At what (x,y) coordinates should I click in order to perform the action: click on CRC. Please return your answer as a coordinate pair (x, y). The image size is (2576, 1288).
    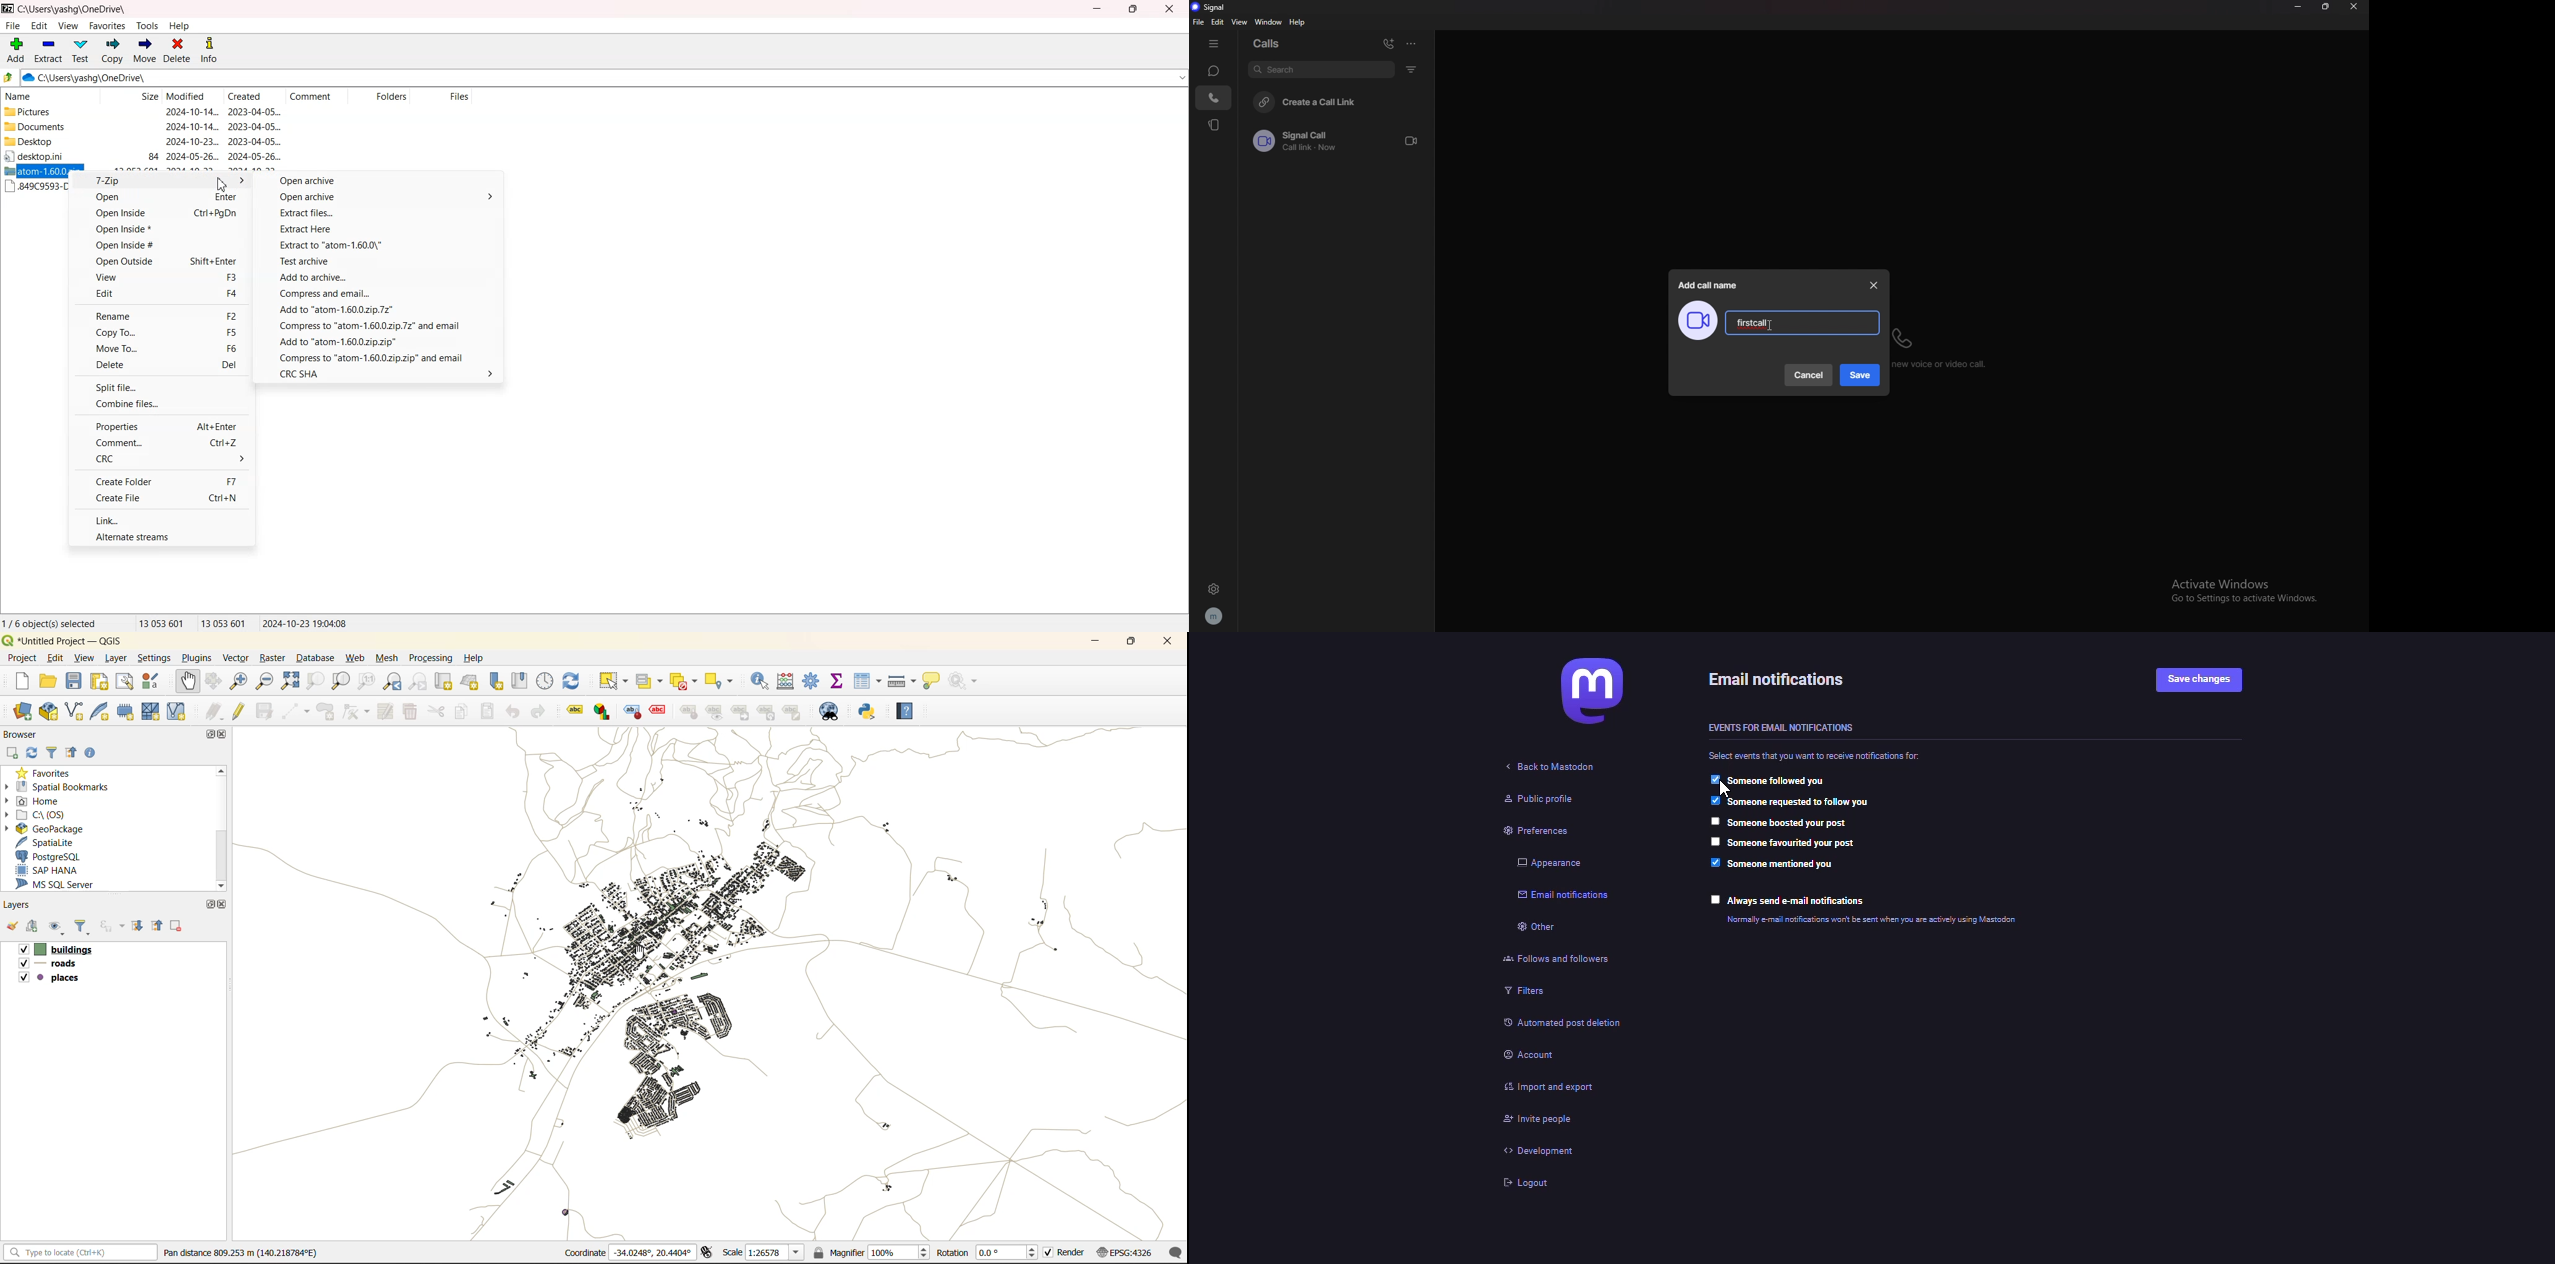
    Looking at the image, I should click on (161, 459).